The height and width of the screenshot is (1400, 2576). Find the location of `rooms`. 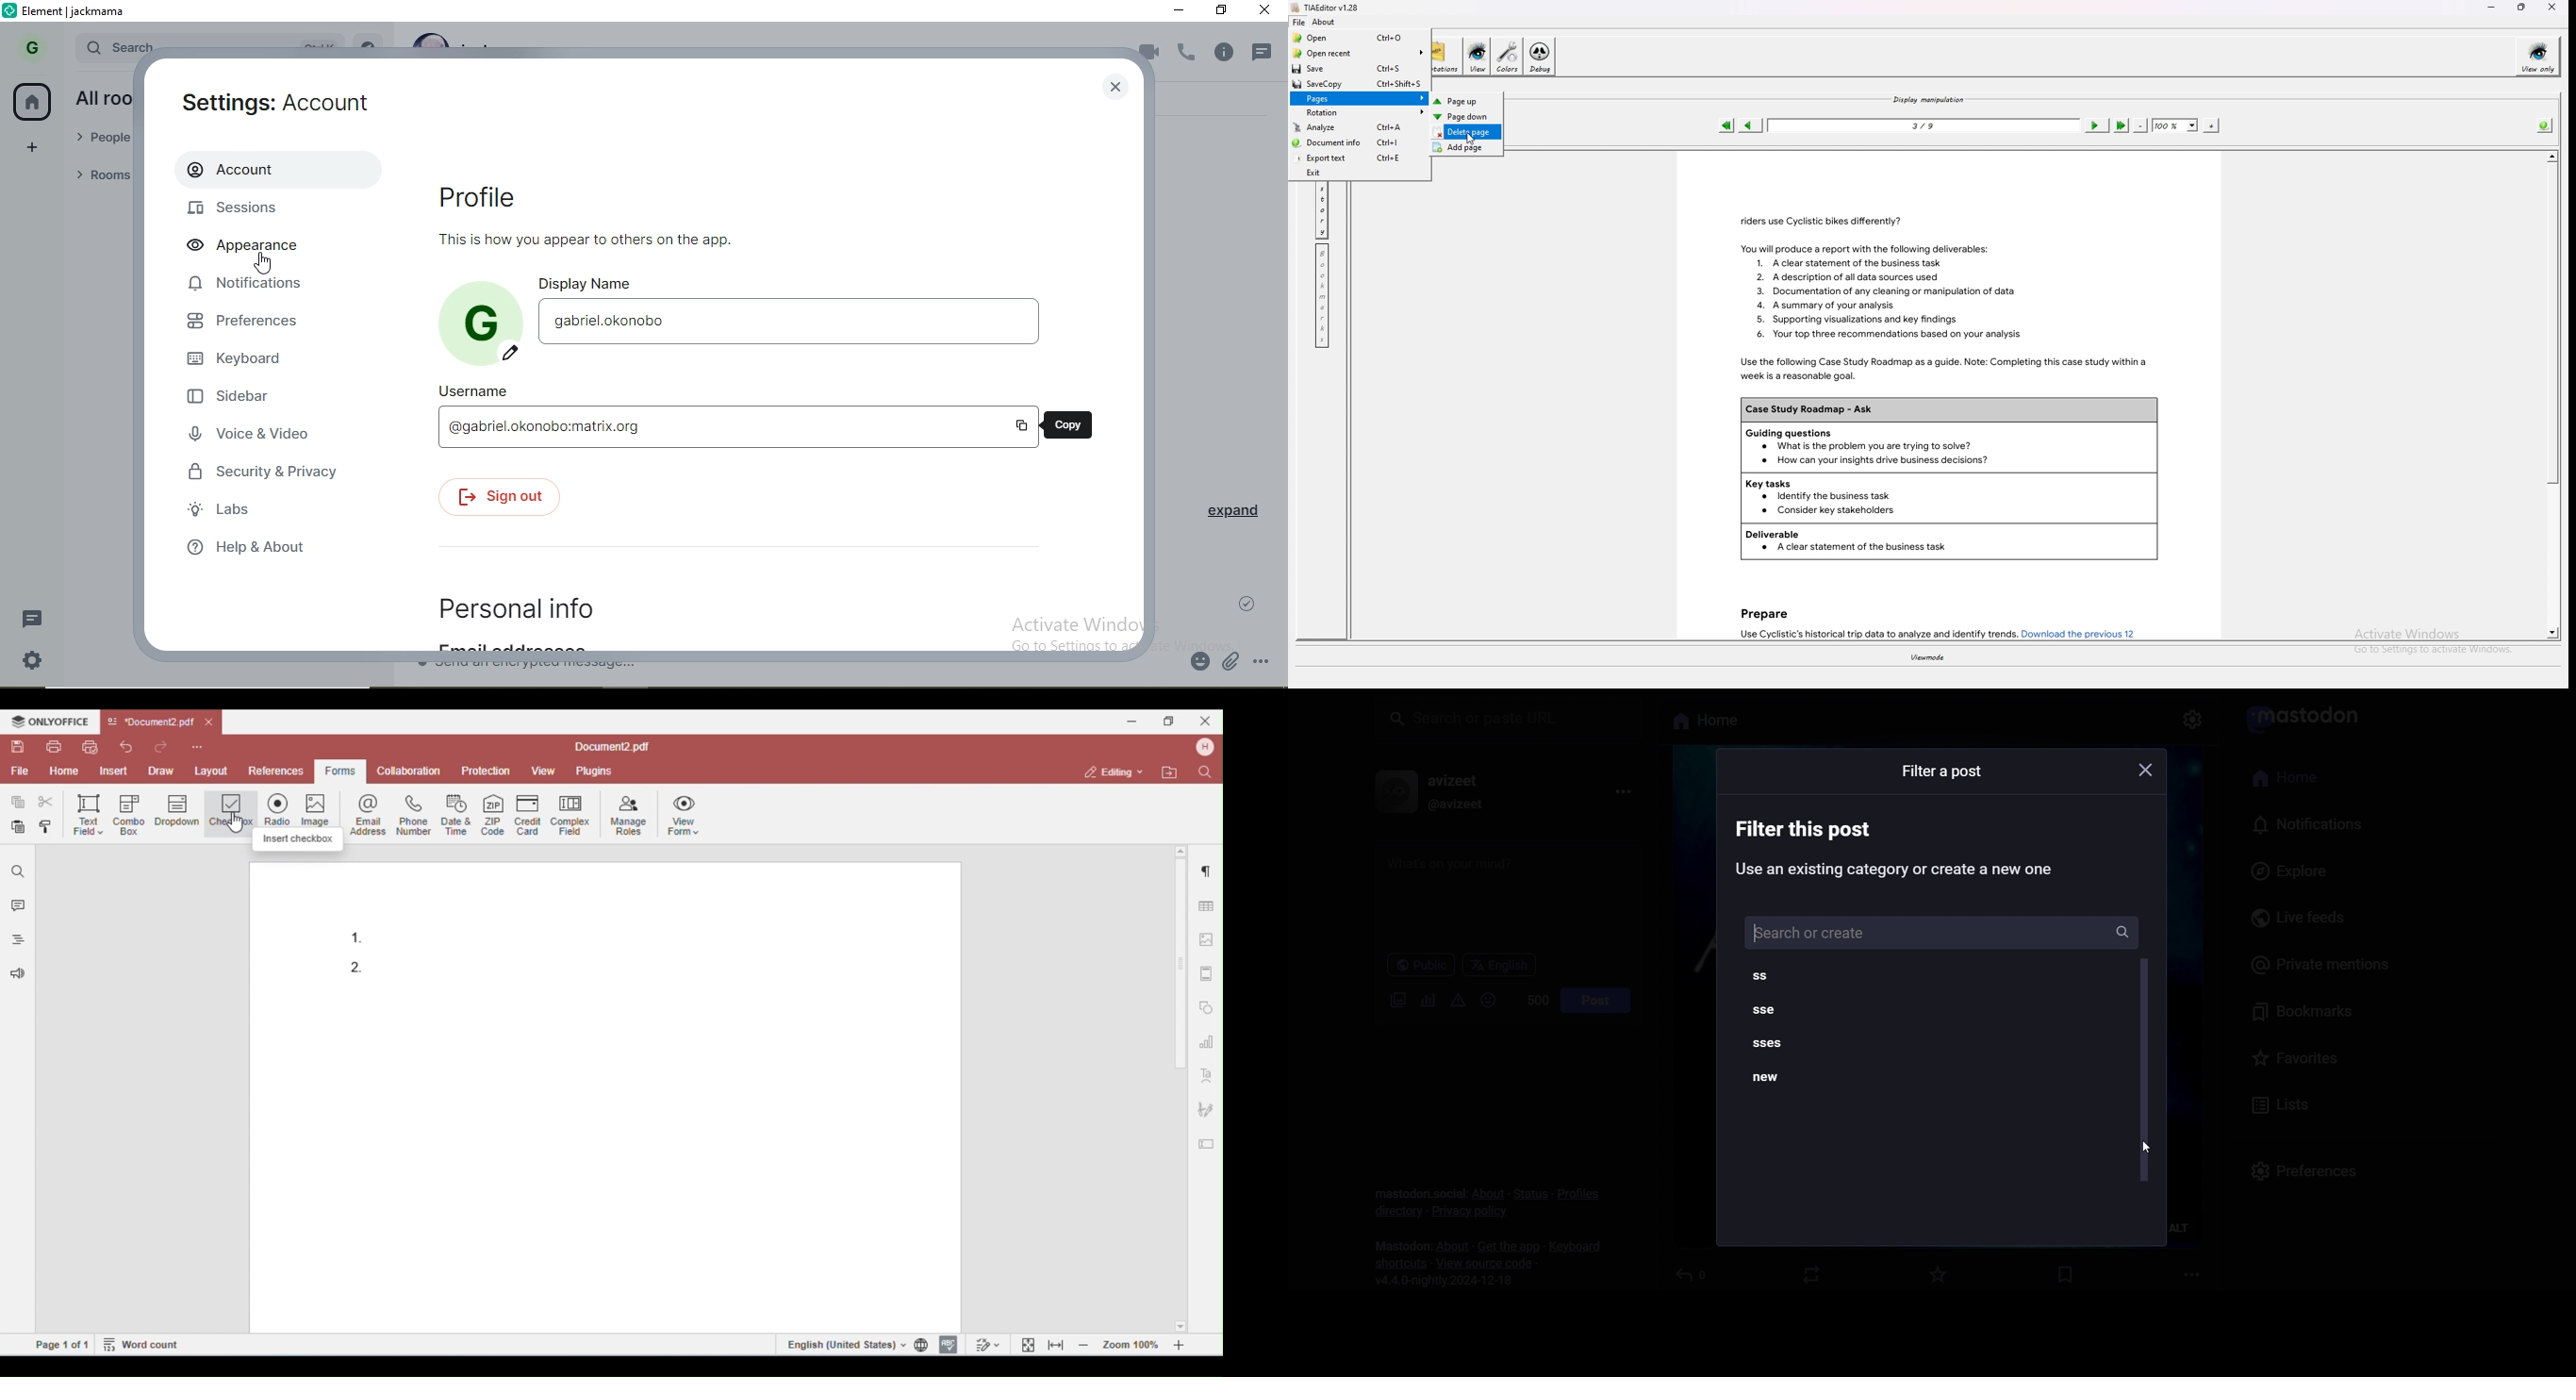

rooms is located at coordinates (99, 176).